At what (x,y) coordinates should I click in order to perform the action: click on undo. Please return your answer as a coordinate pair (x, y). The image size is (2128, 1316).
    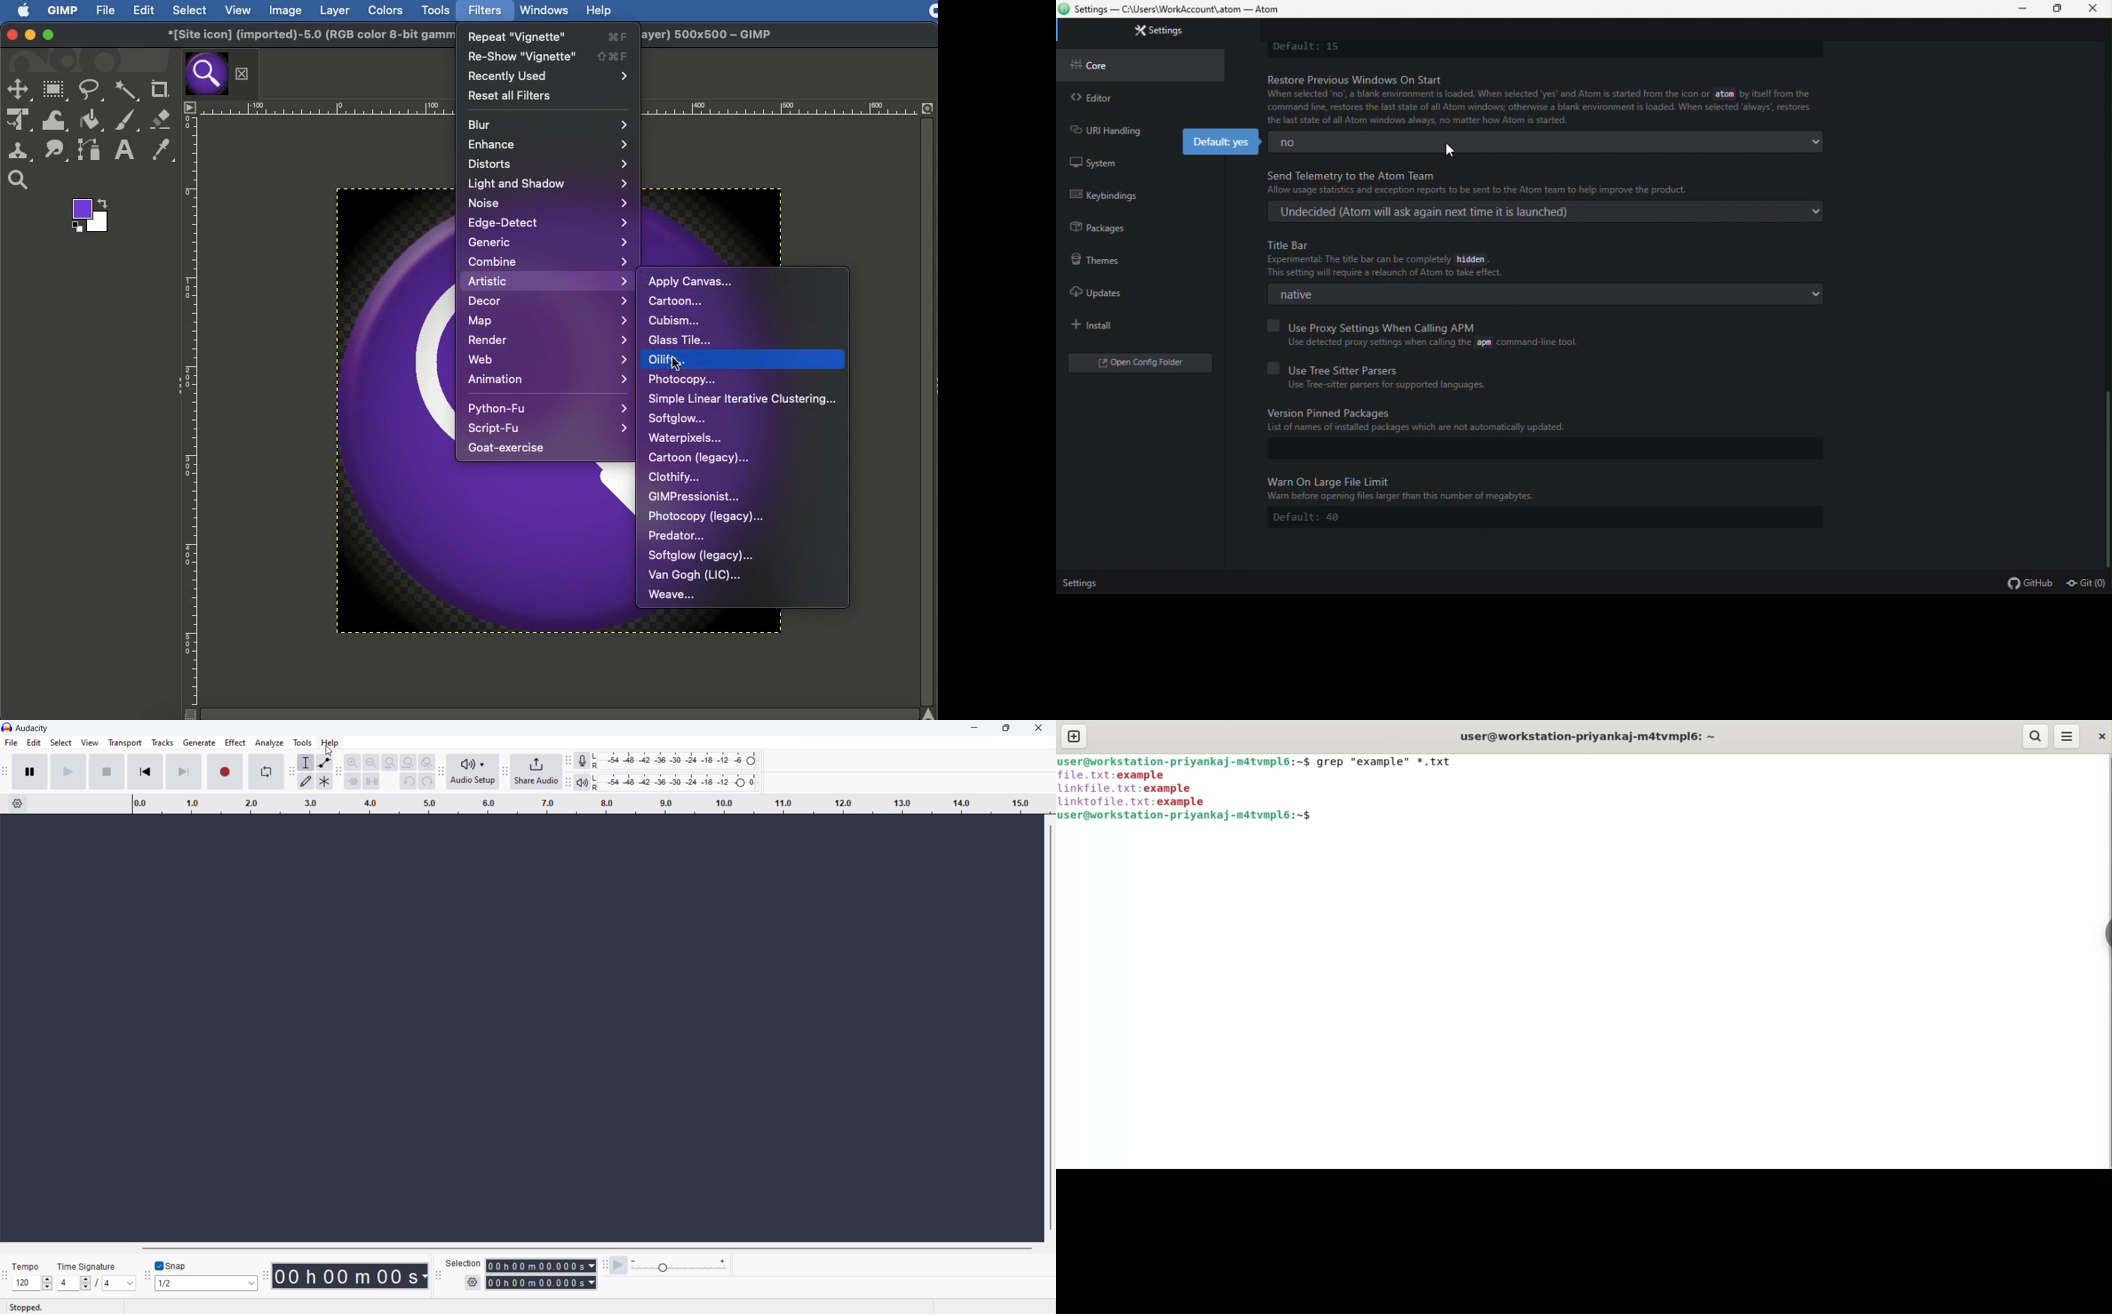
    Looking at the image, I should click on (408, 781).